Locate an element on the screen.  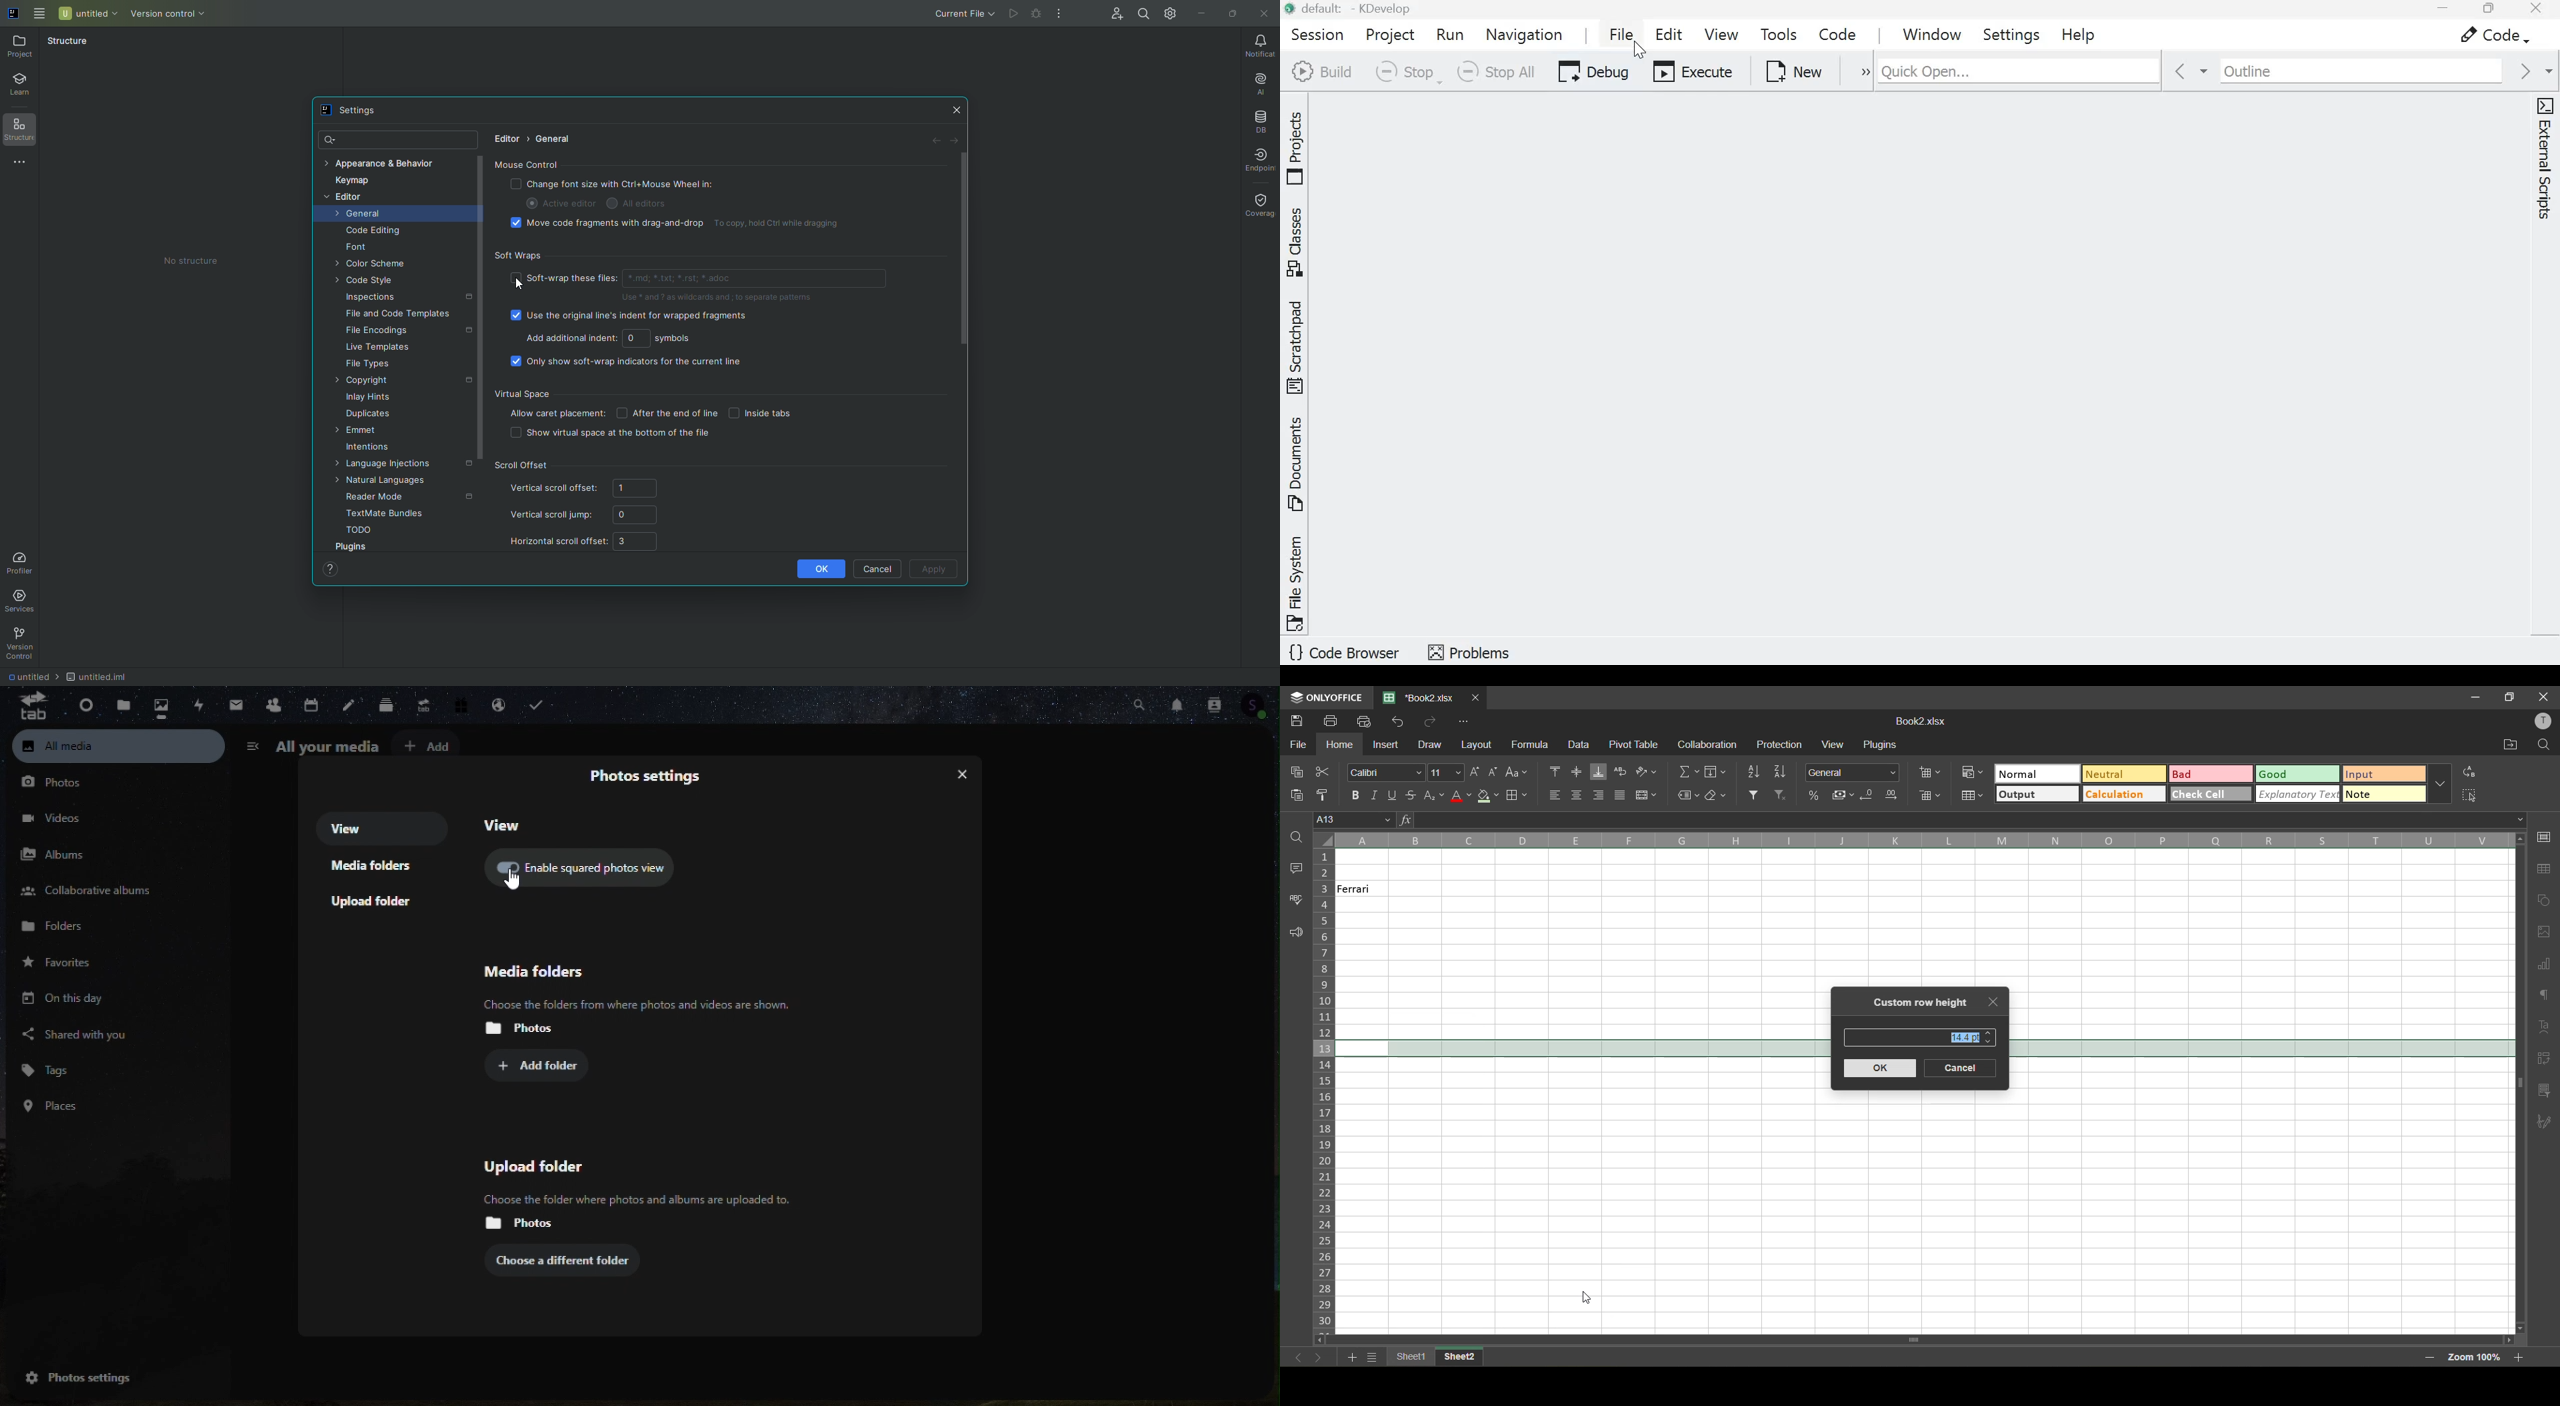
Enable squared photo view is located at coordinates (589, 871).